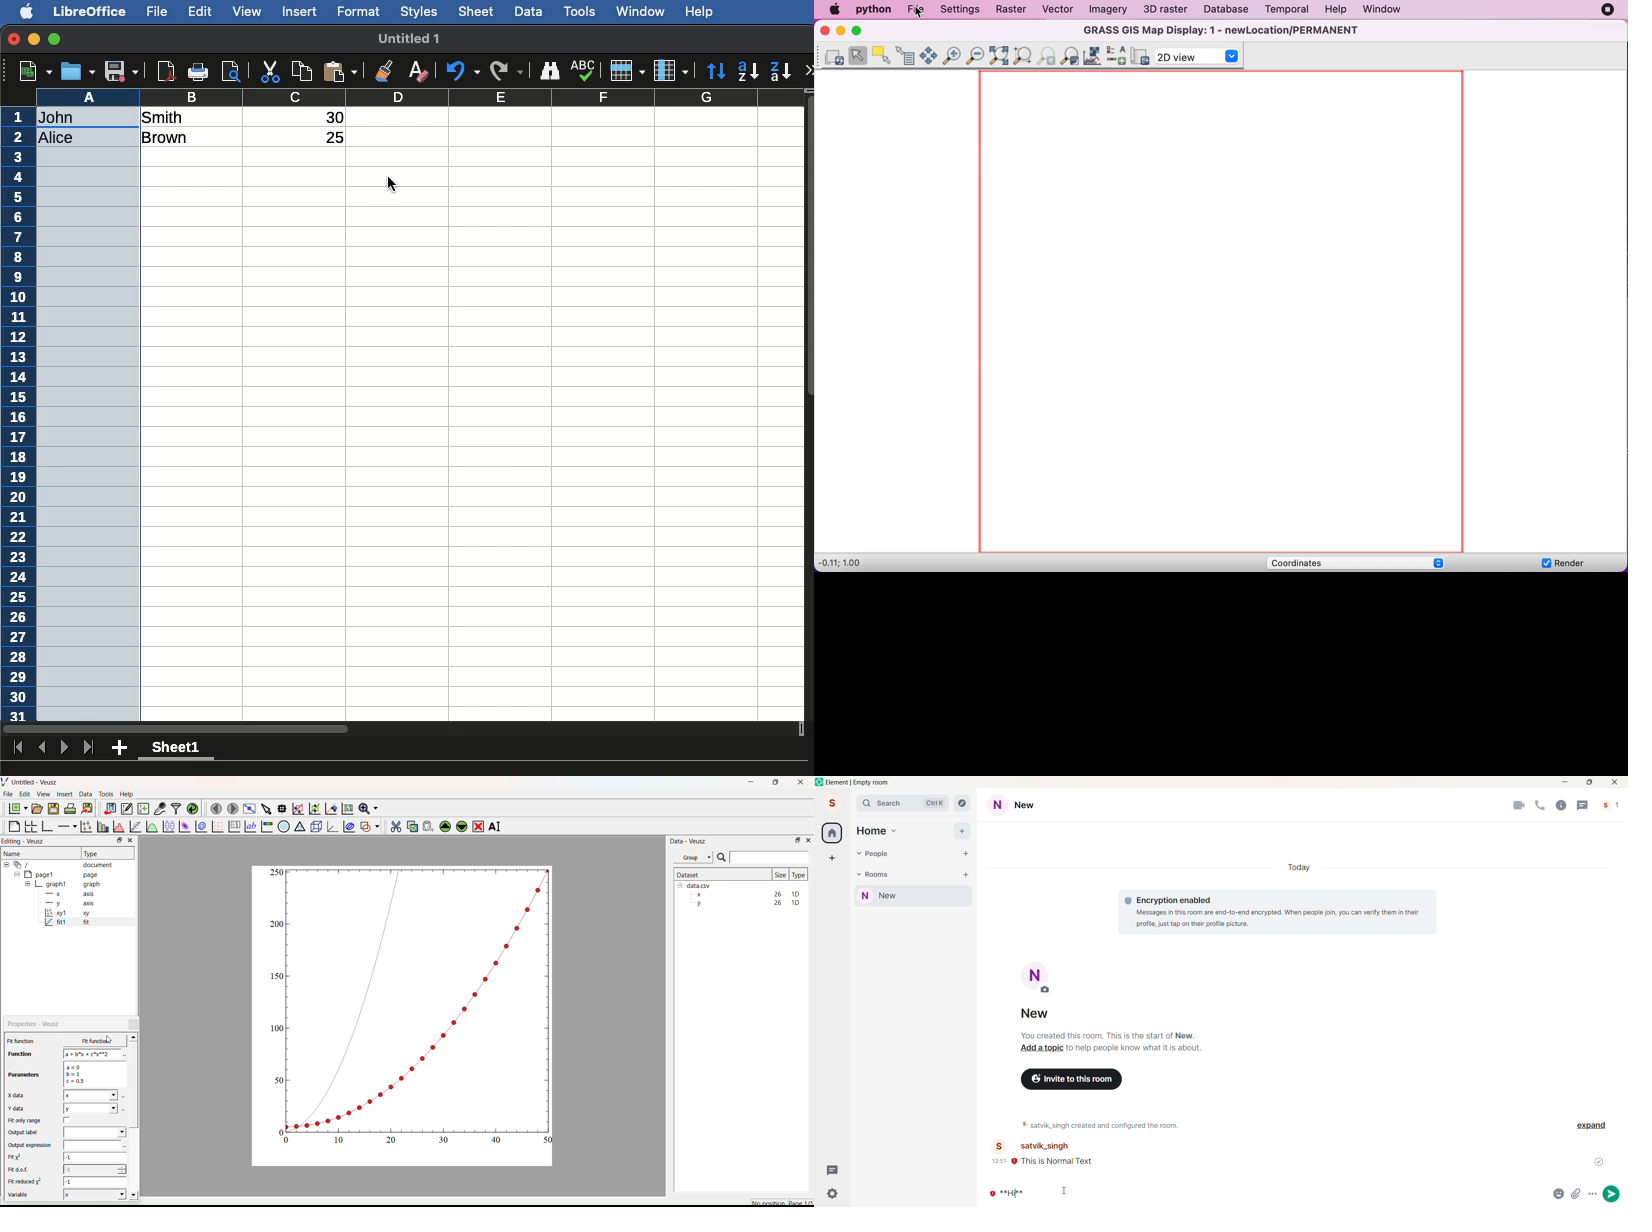 The image size is (1652, 1232). I want to click on Not Encrypted, so click(1014, 1163).